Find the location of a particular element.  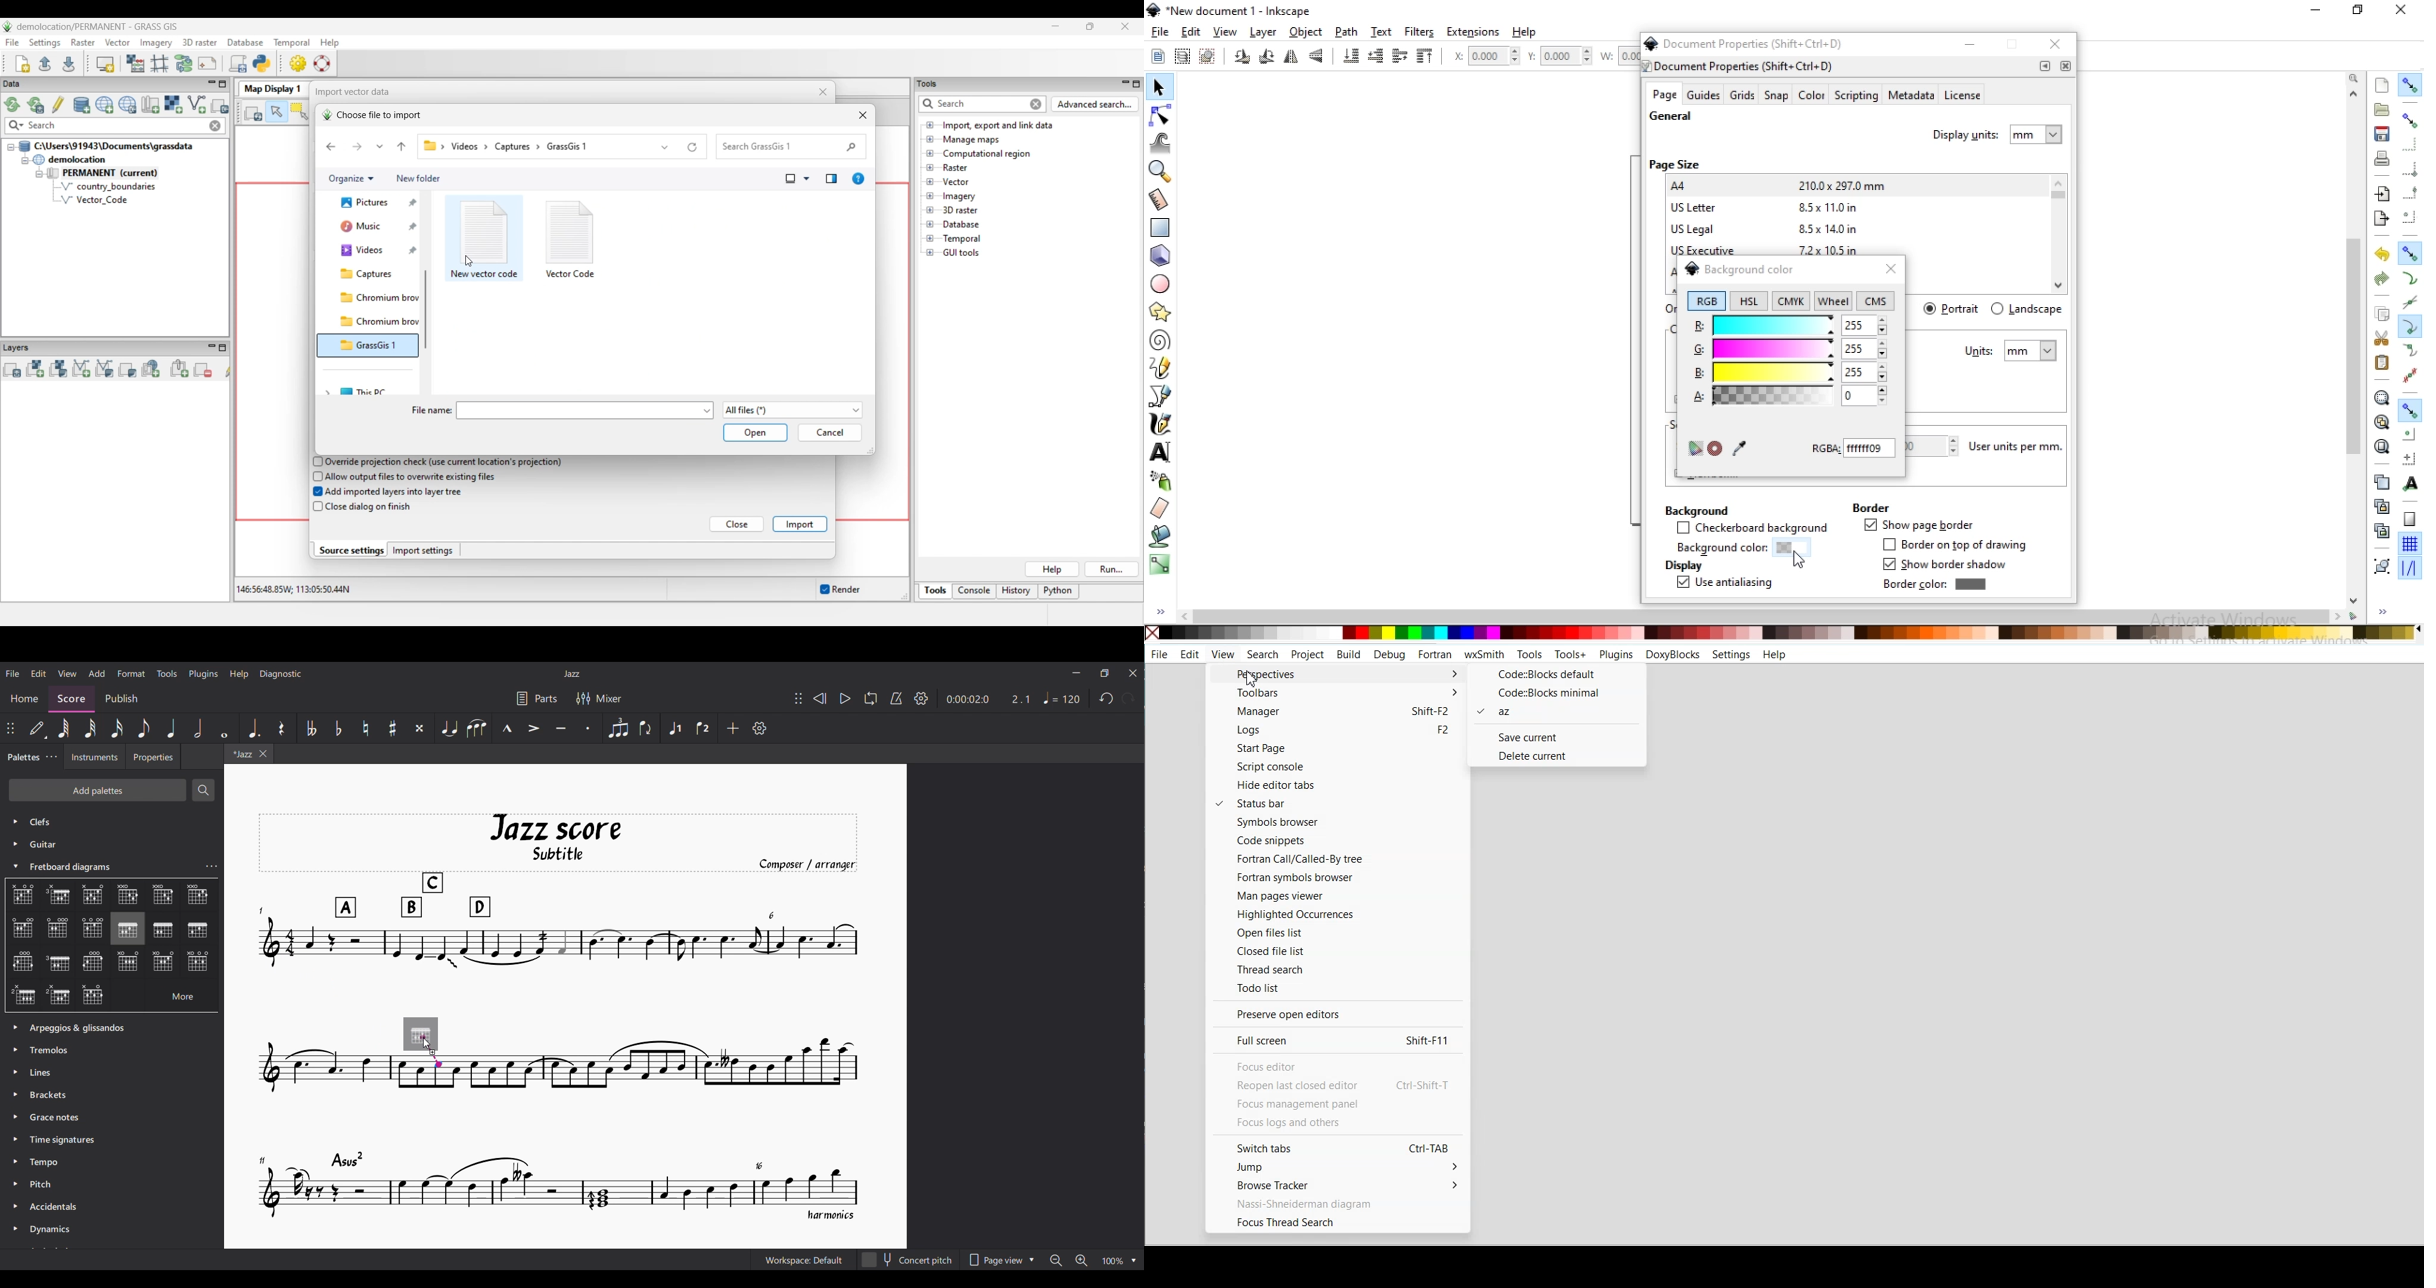

edit paths by nodes is located at coordinates (1159, 118).